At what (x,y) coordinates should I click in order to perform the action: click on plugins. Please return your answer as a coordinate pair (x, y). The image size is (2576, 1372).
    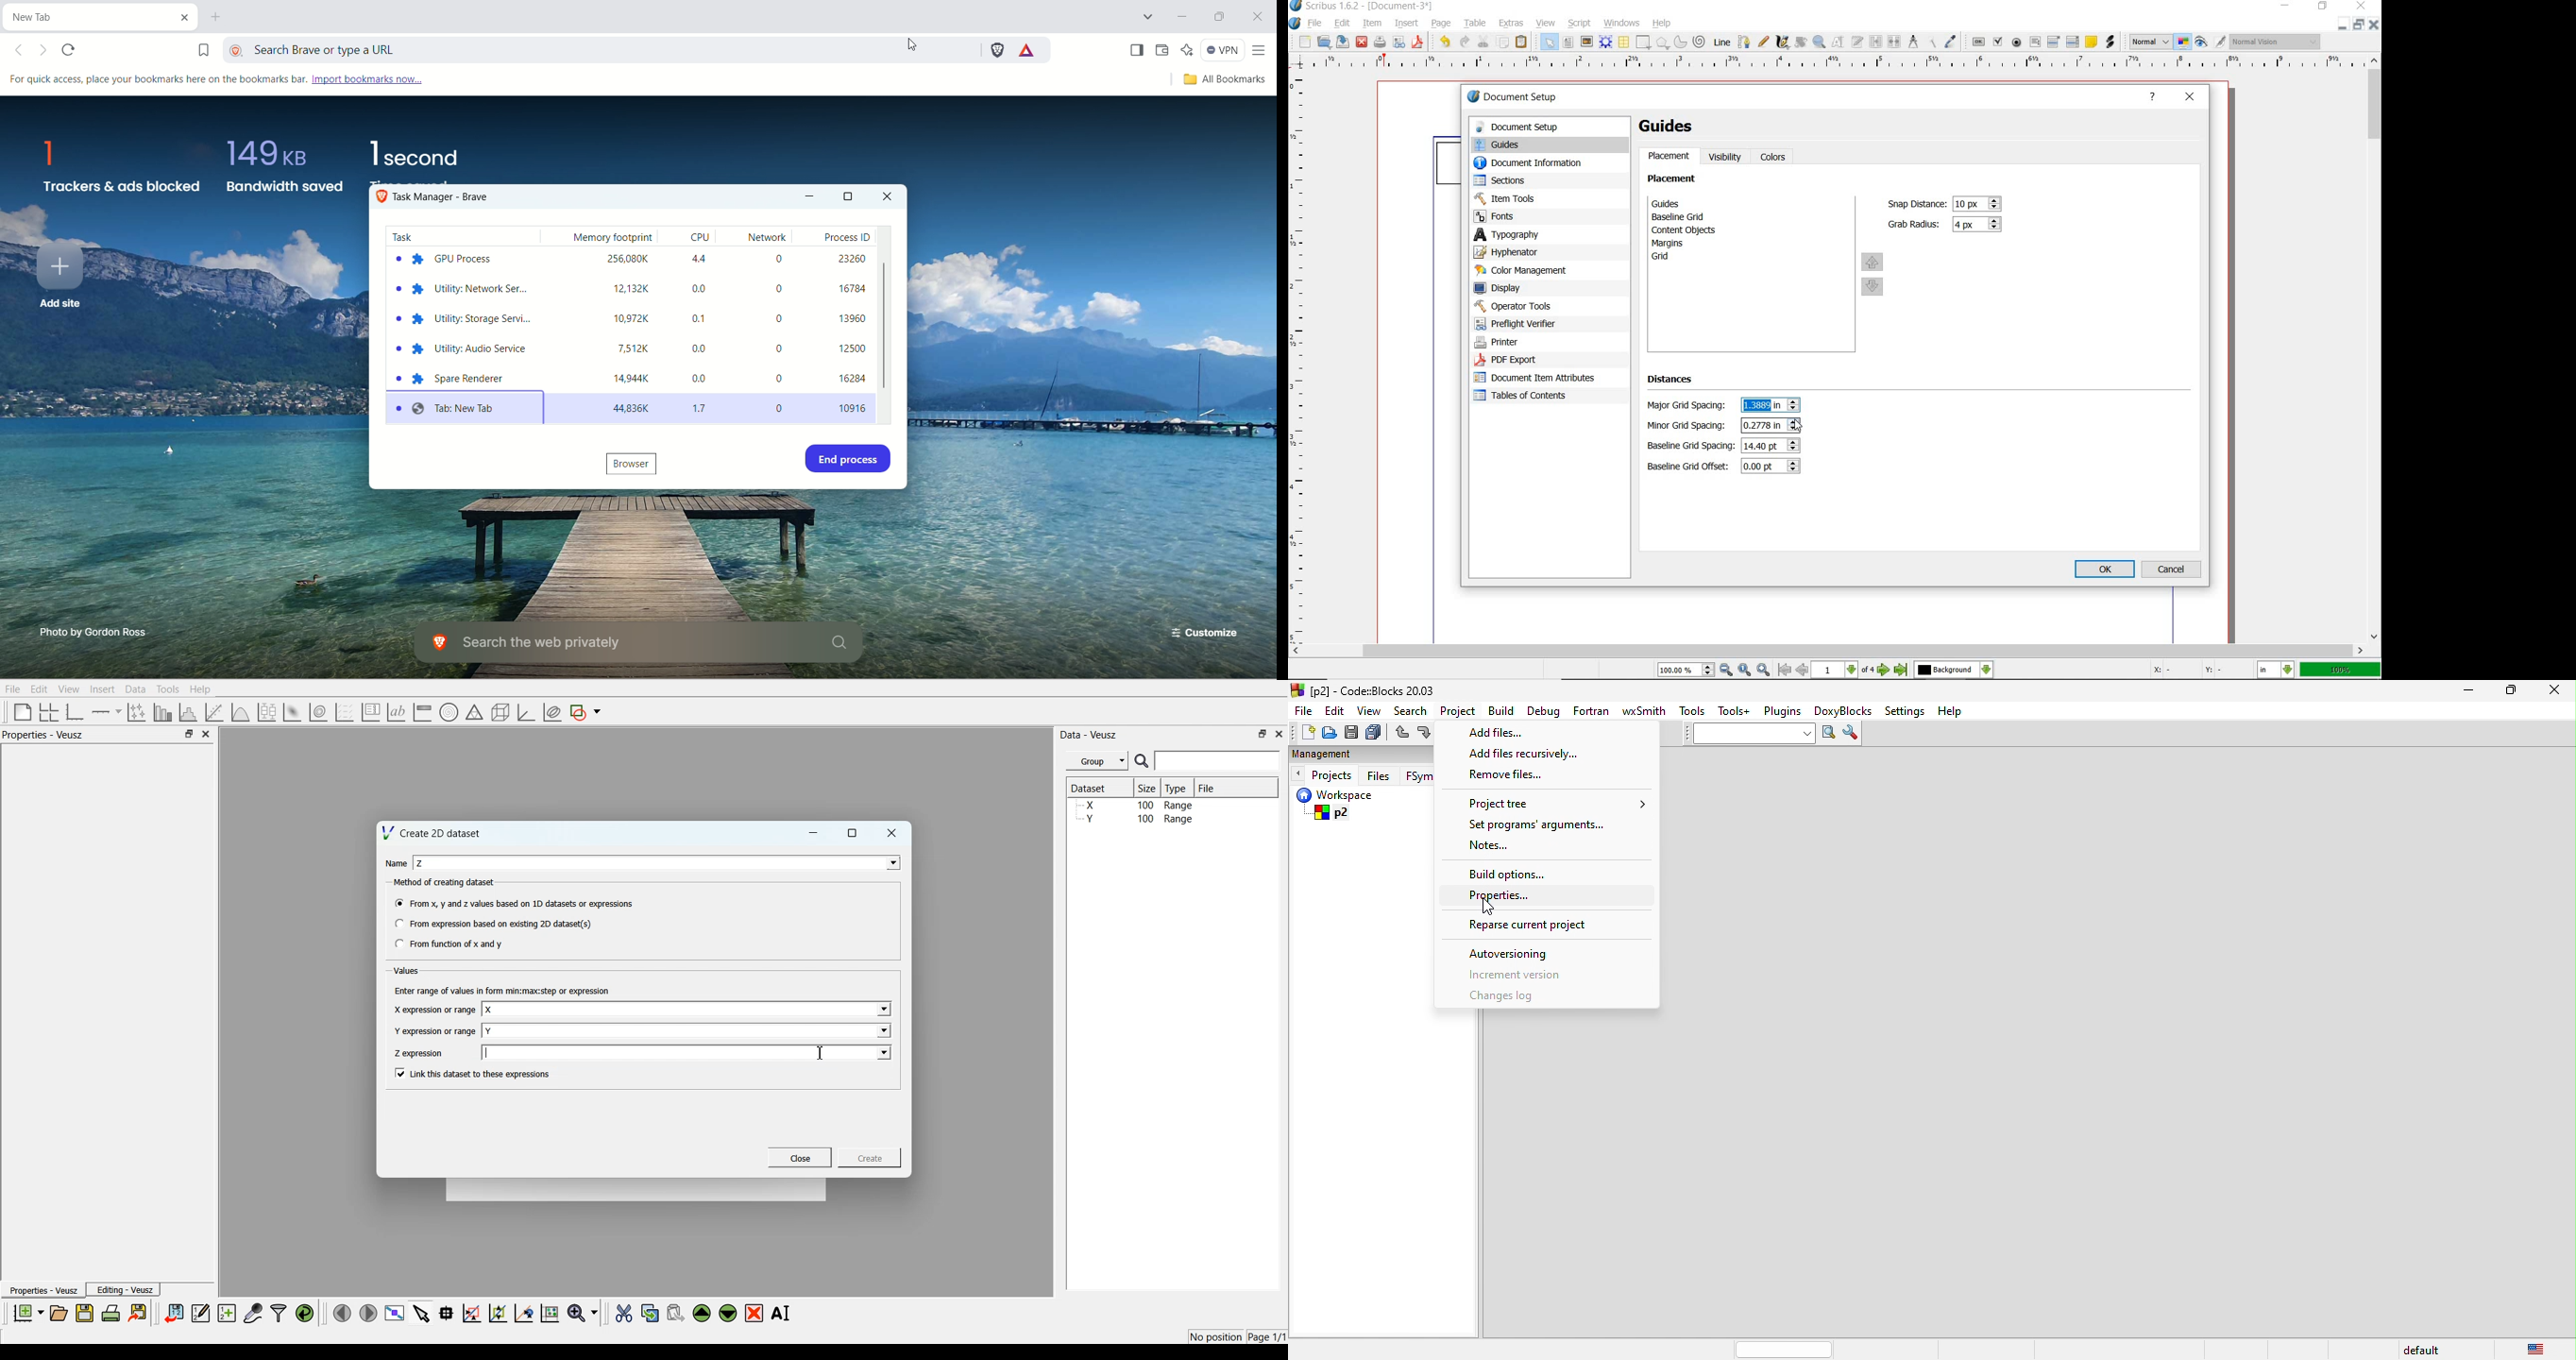
    Looking at the image, I should click on (1784, 712).